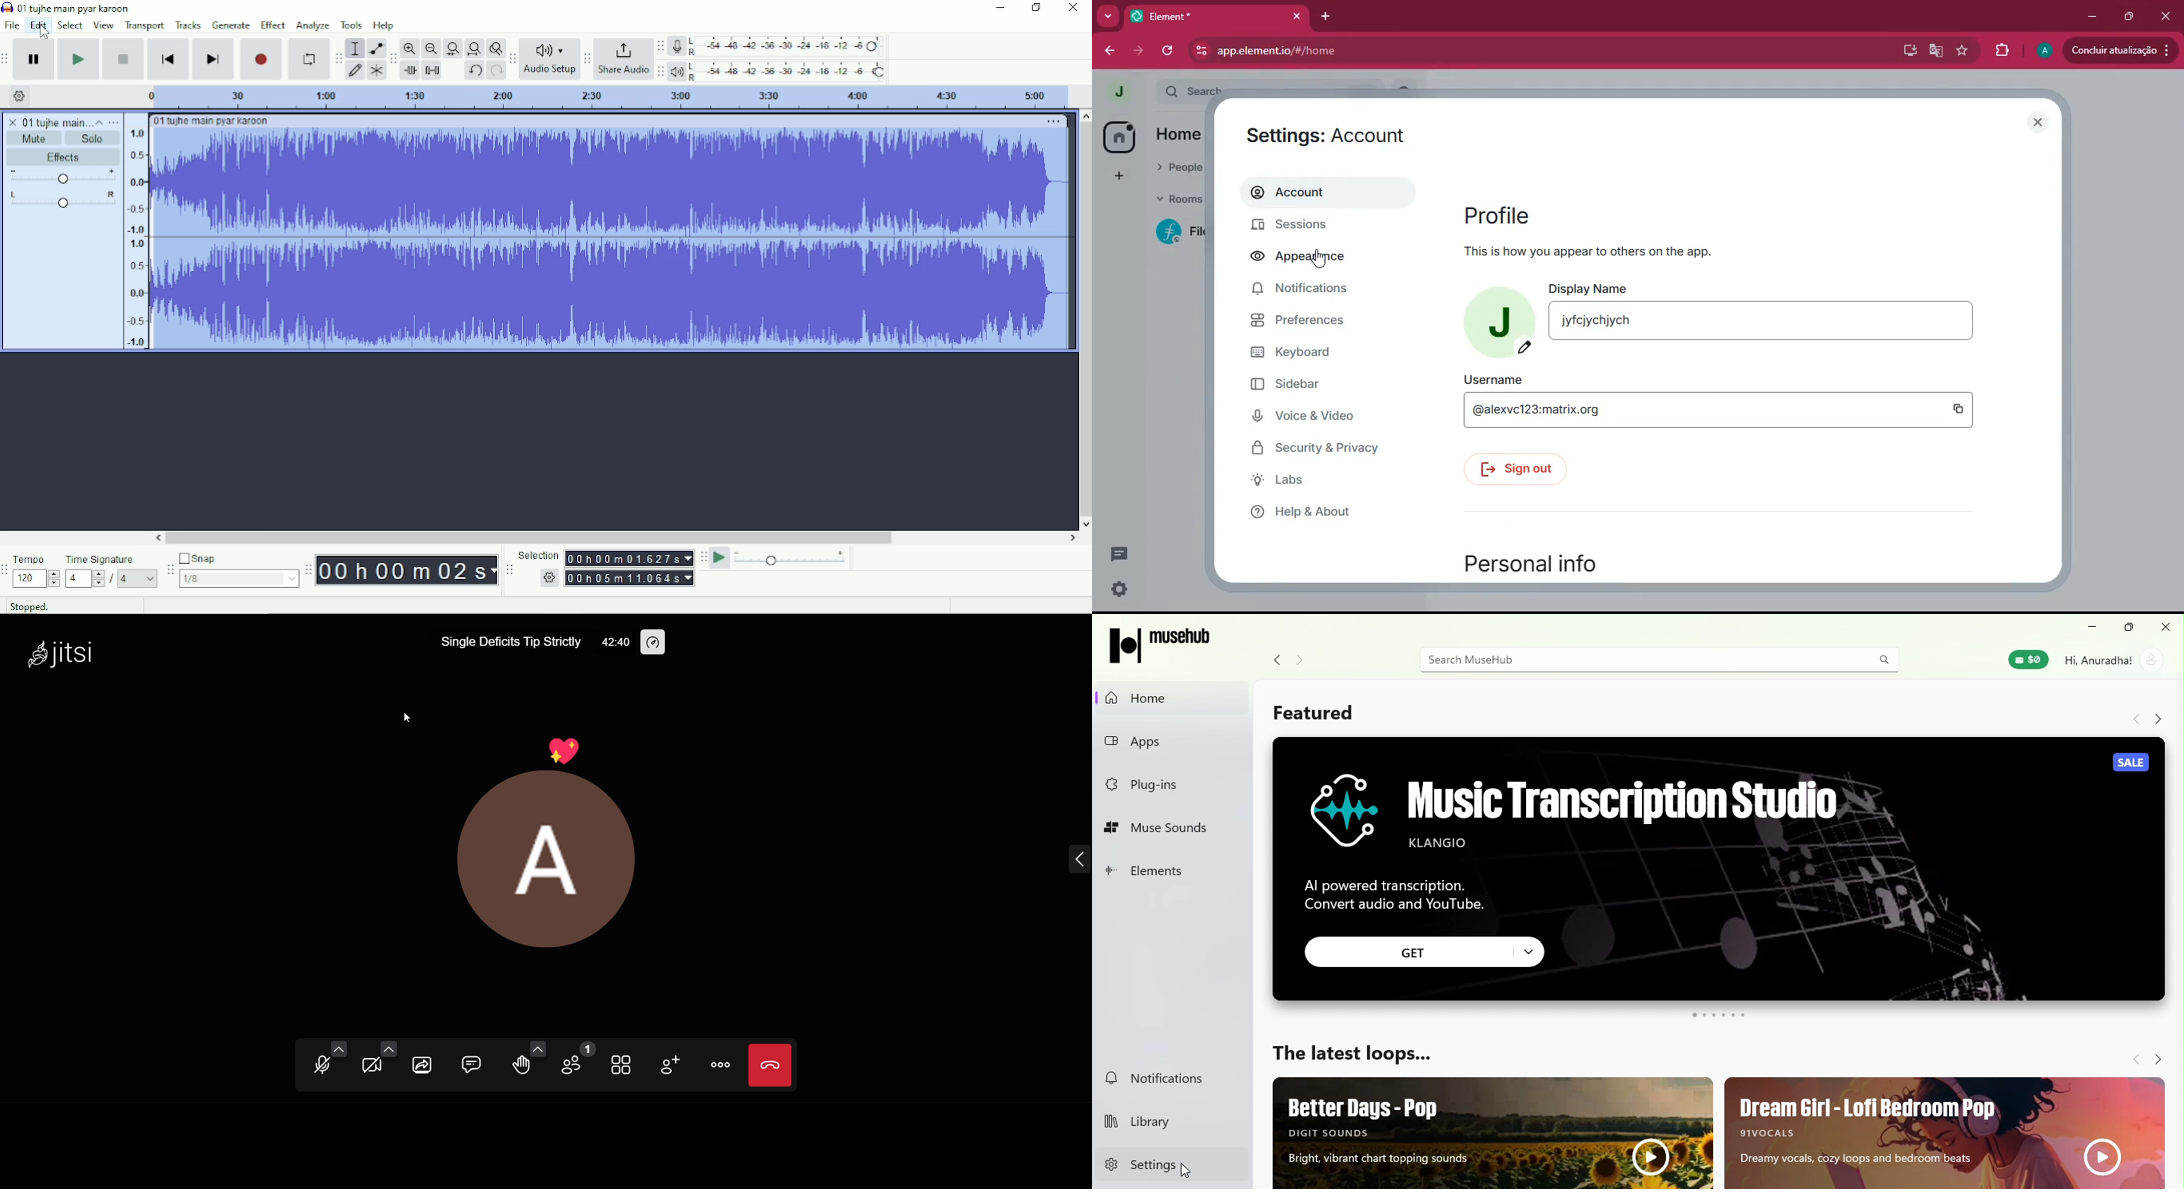 This screenshot has width=2184, height=1204. What do you see at coordinates (1174, 1123) in the screenshot?
I see `Library` at bounding box center [1174, 1123].